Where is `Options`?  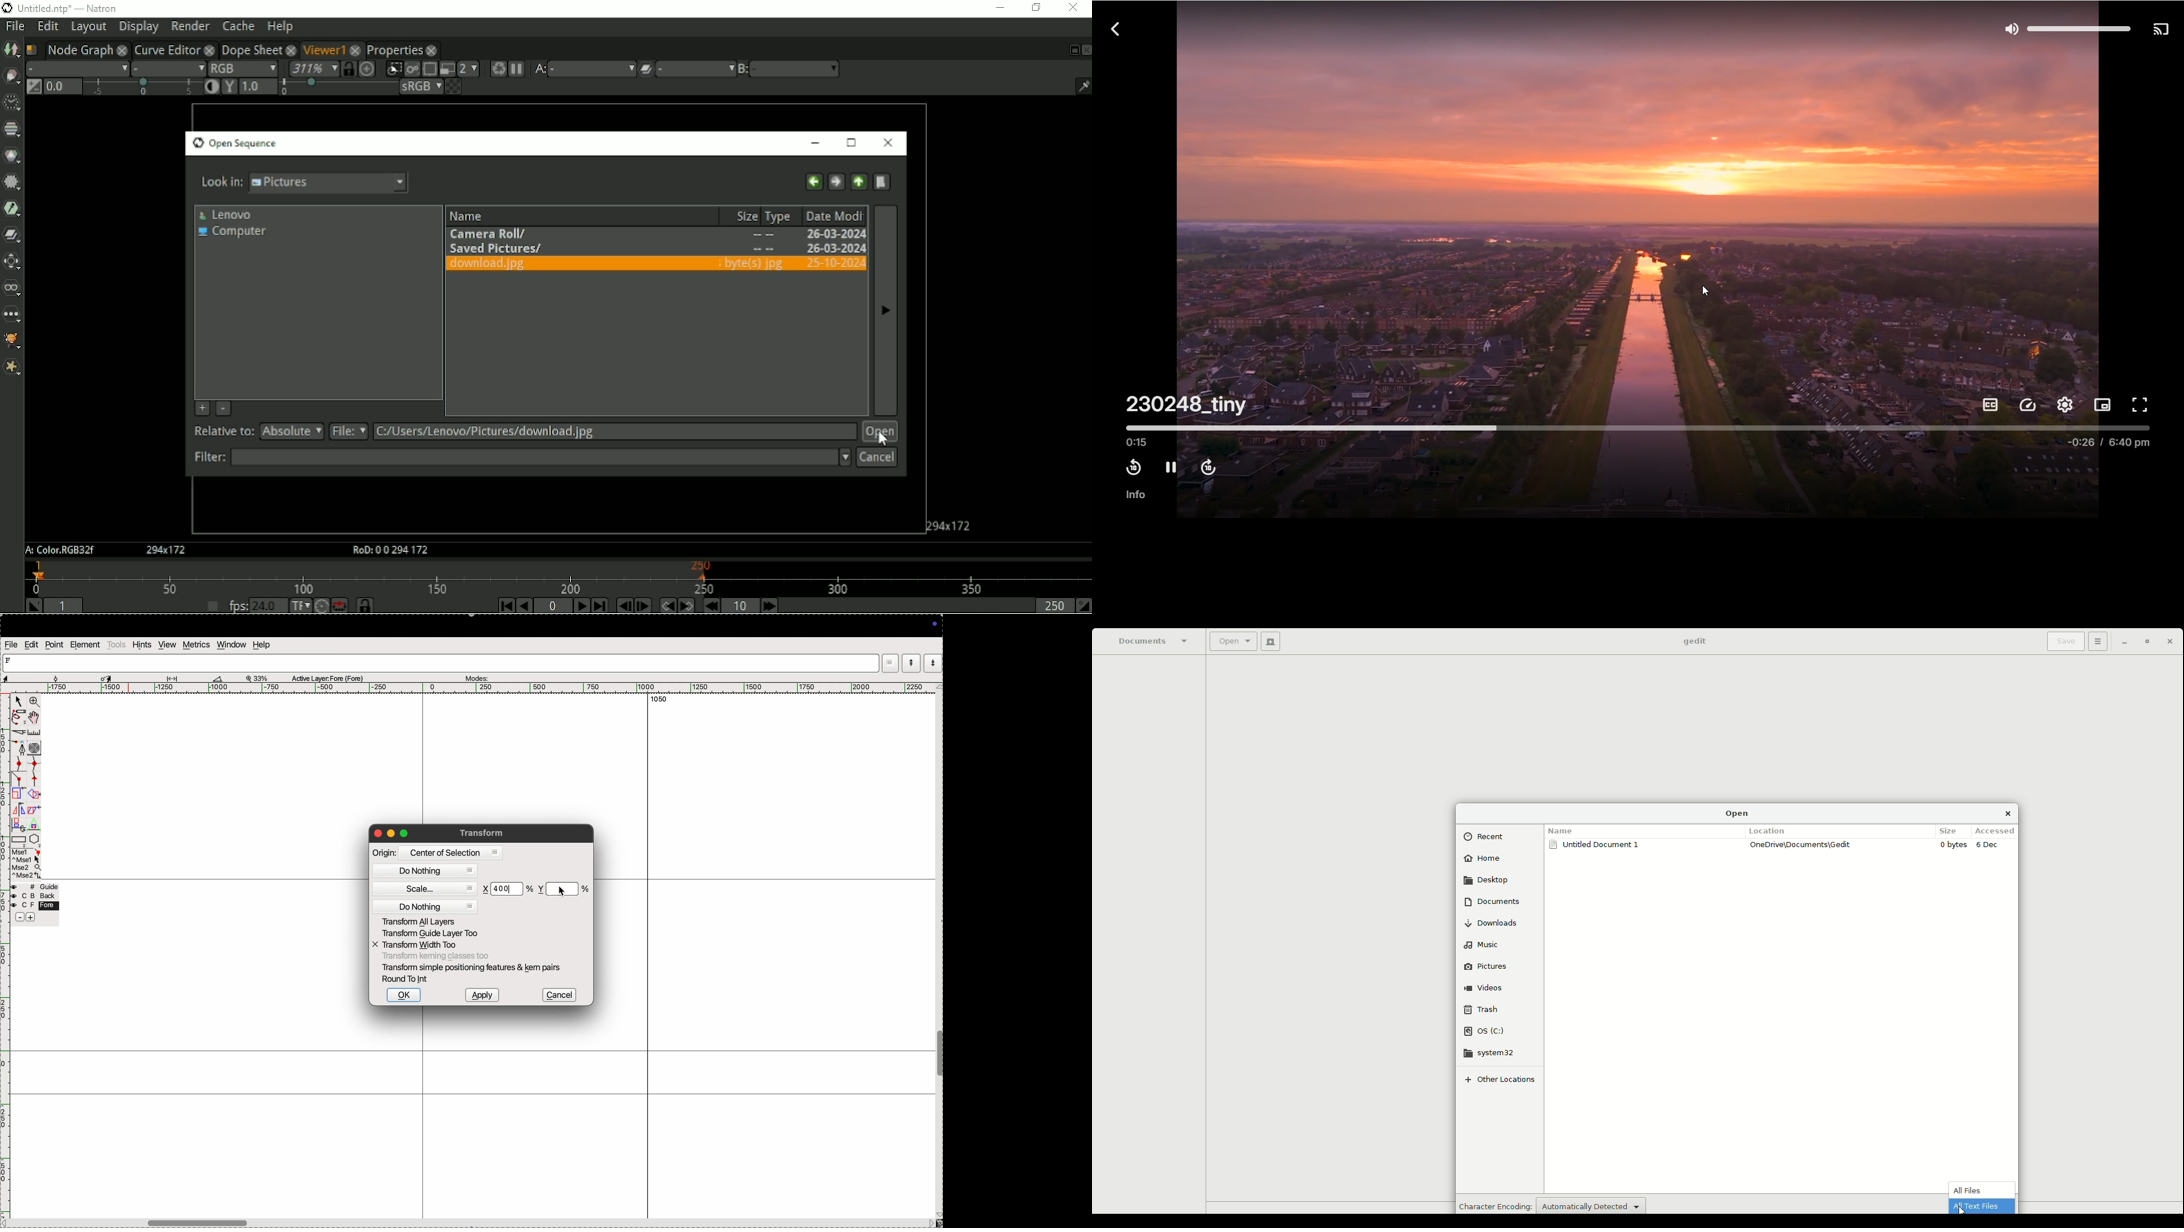
Options is located at coordinates (2097, 641).